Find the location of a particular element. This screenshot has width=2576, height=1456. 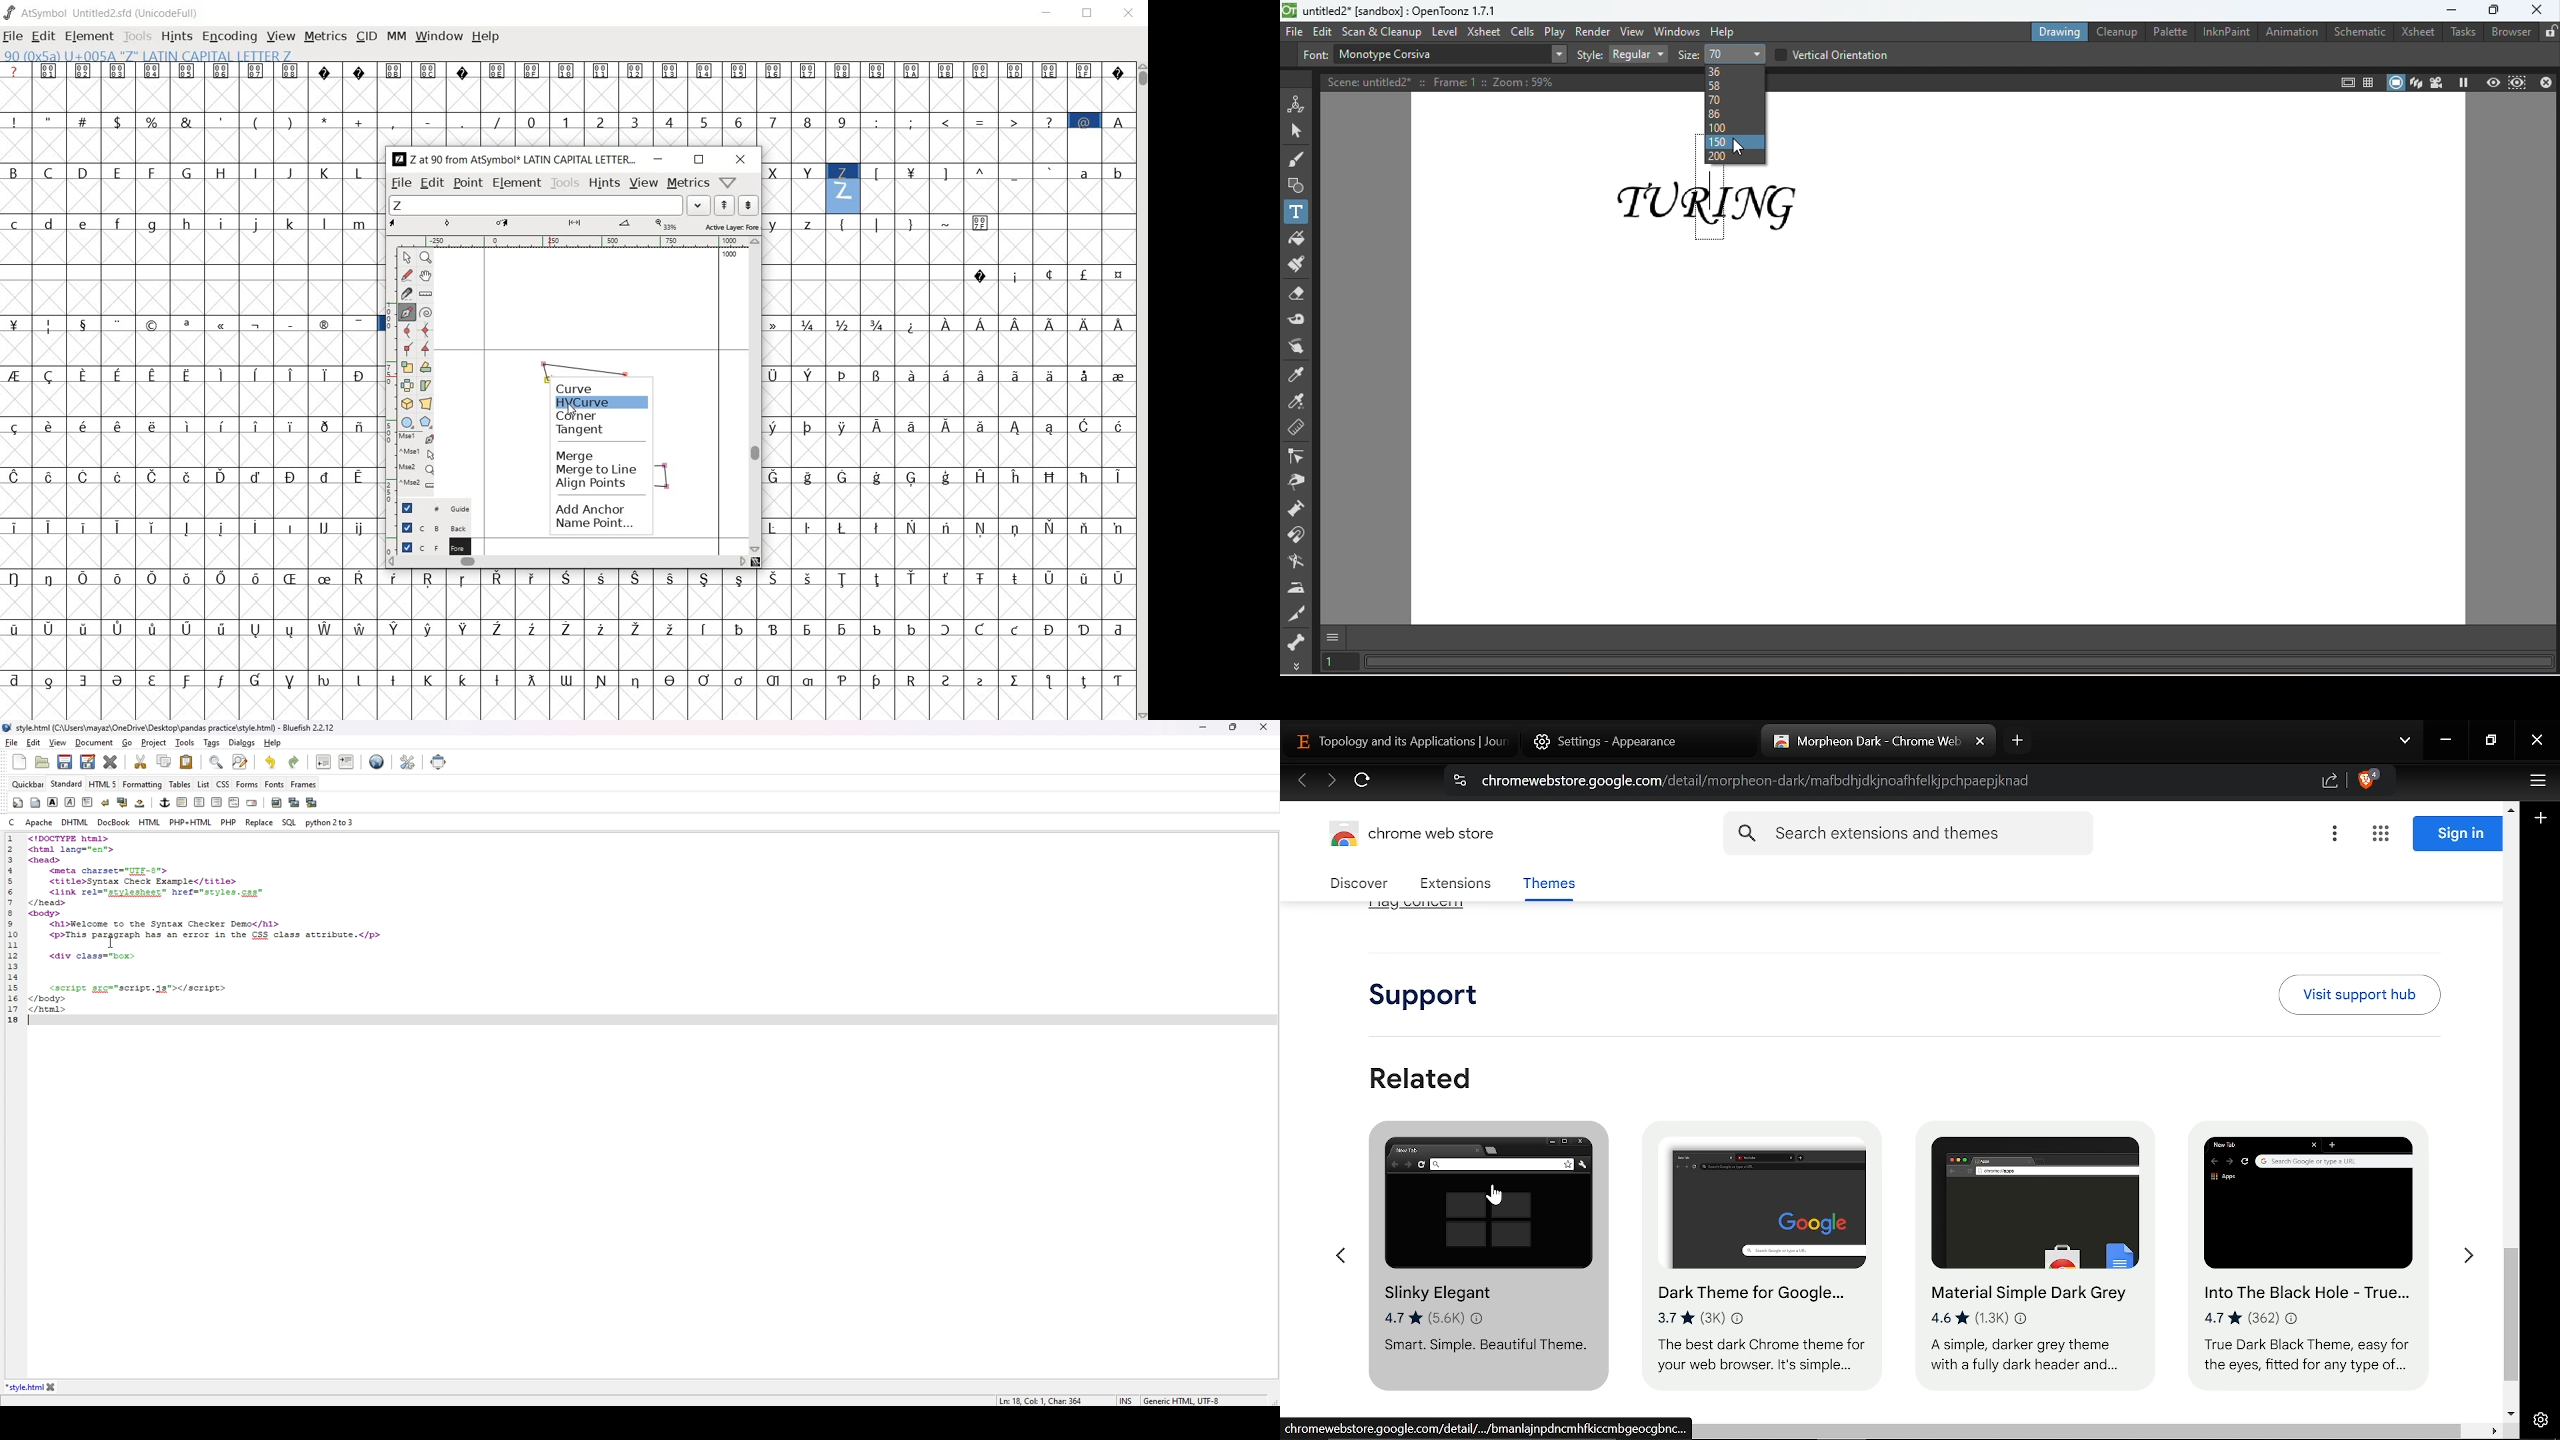

Windows is located at coordinates (1676, 31).